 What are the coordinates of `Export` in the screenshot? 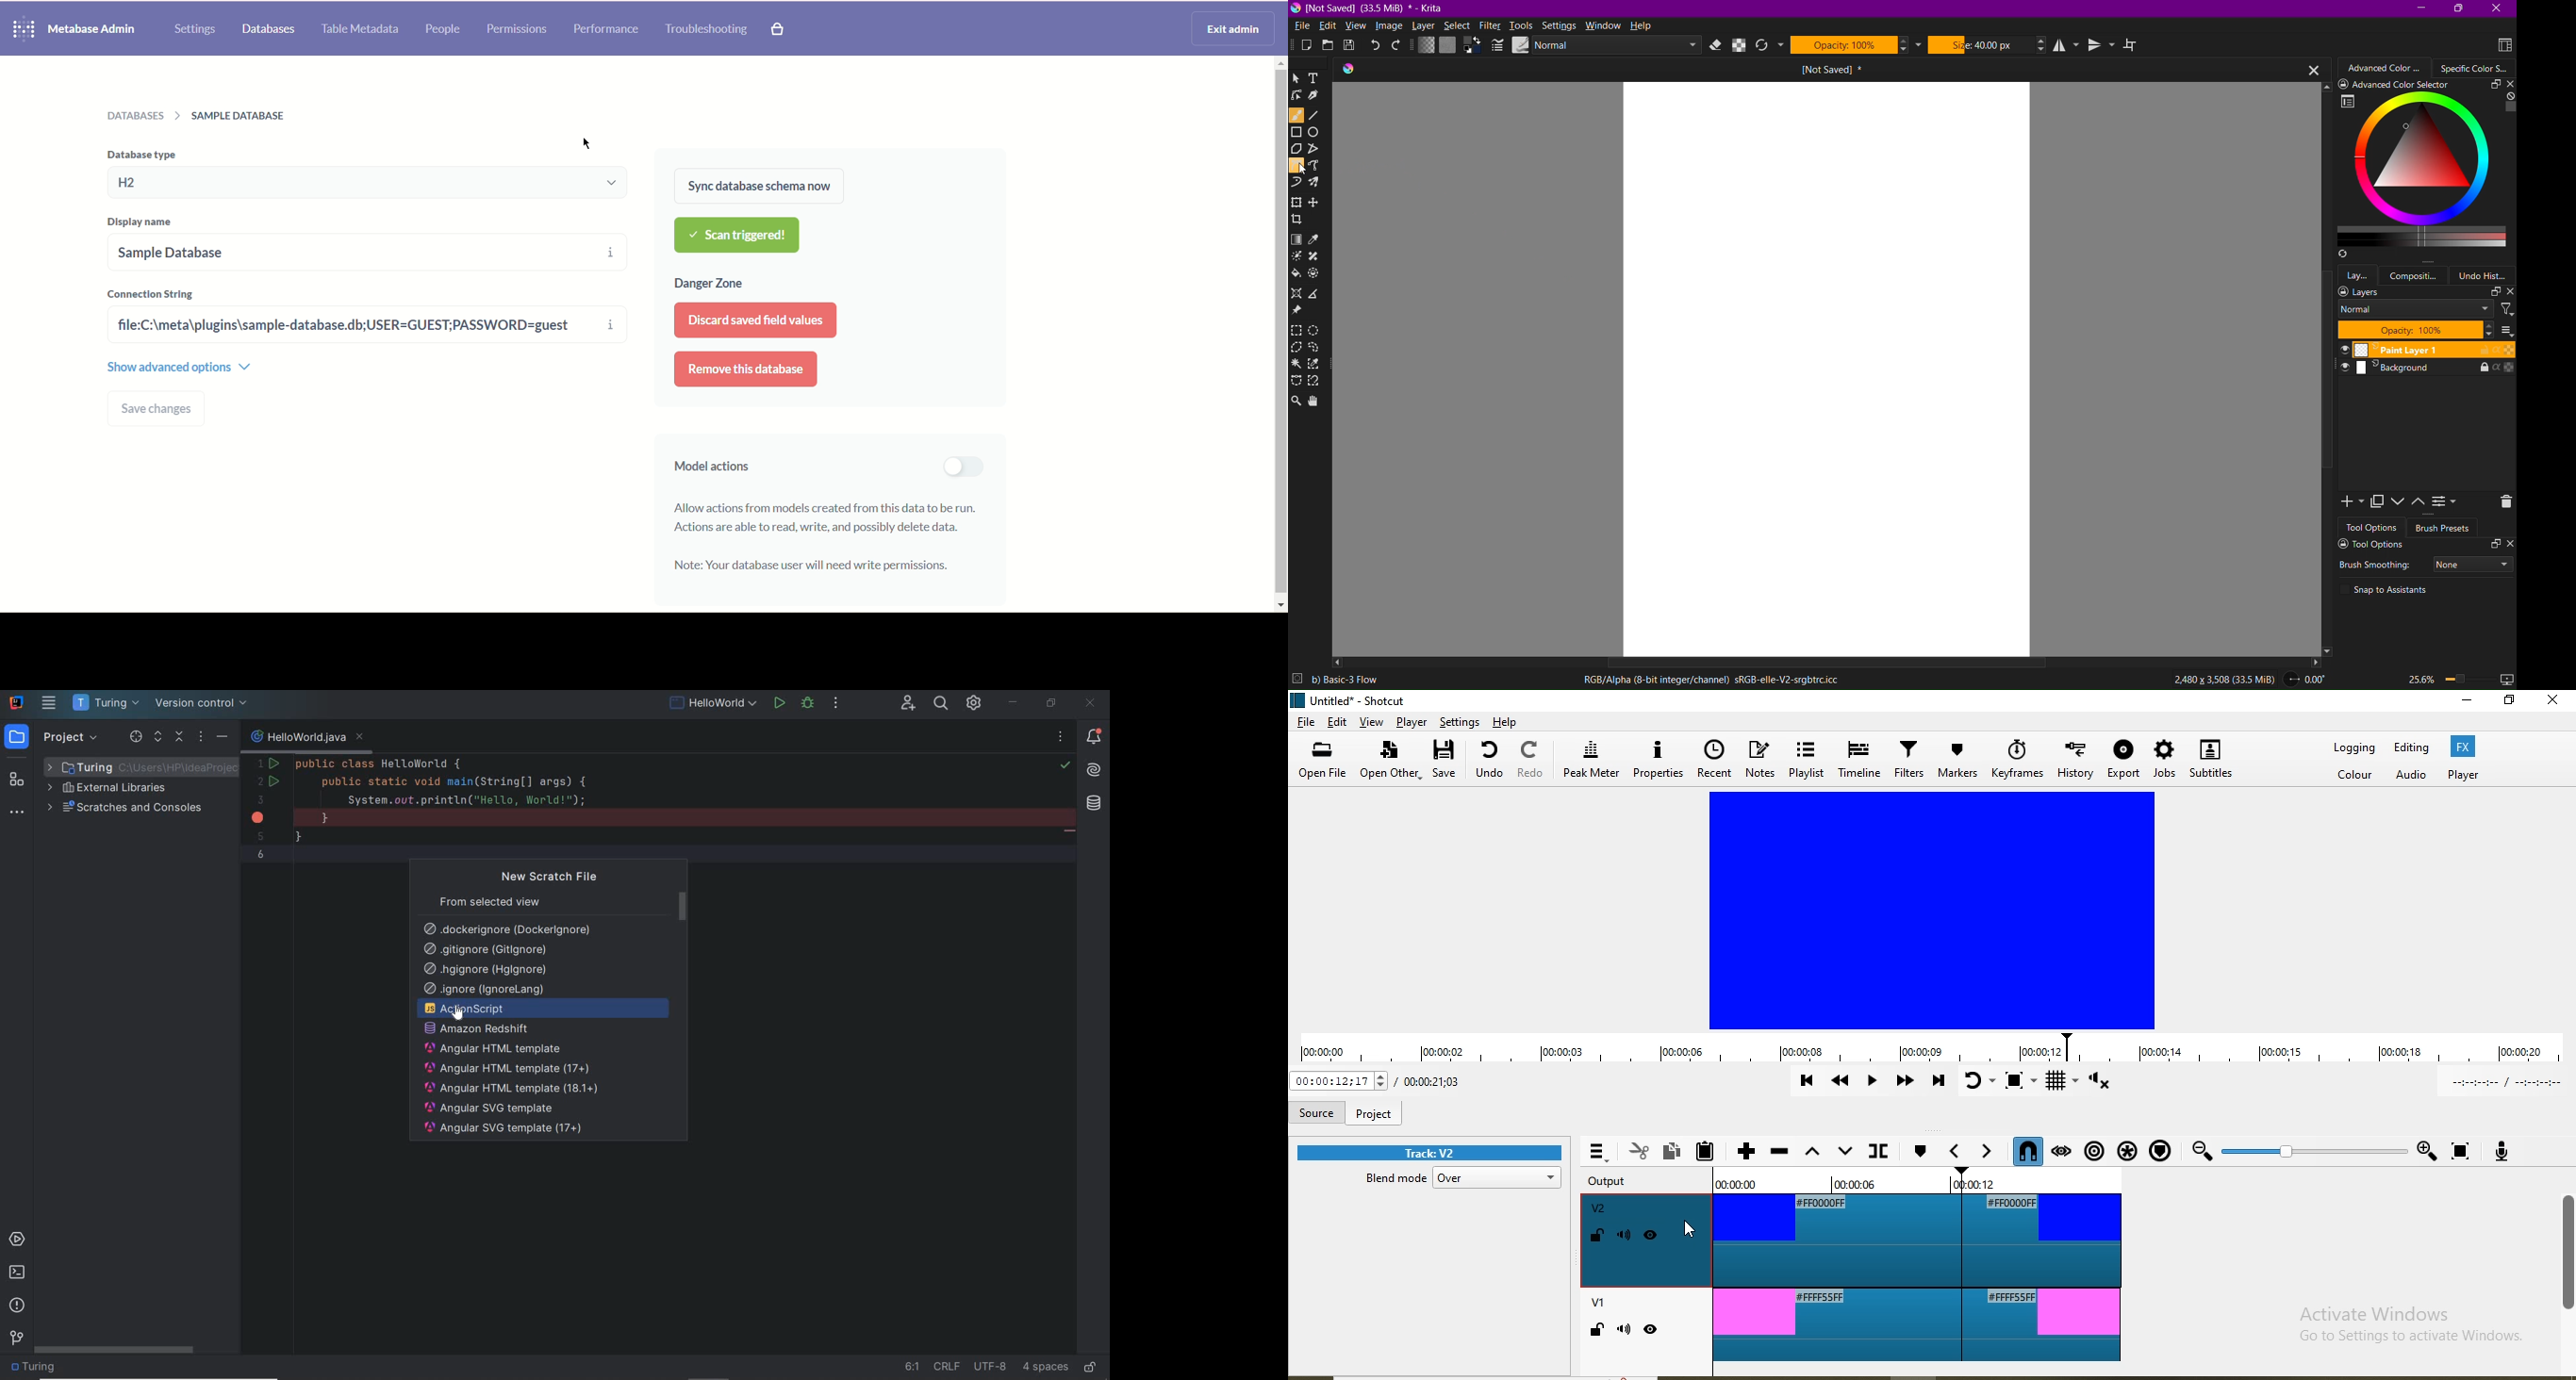 It's located at (2123, 763).